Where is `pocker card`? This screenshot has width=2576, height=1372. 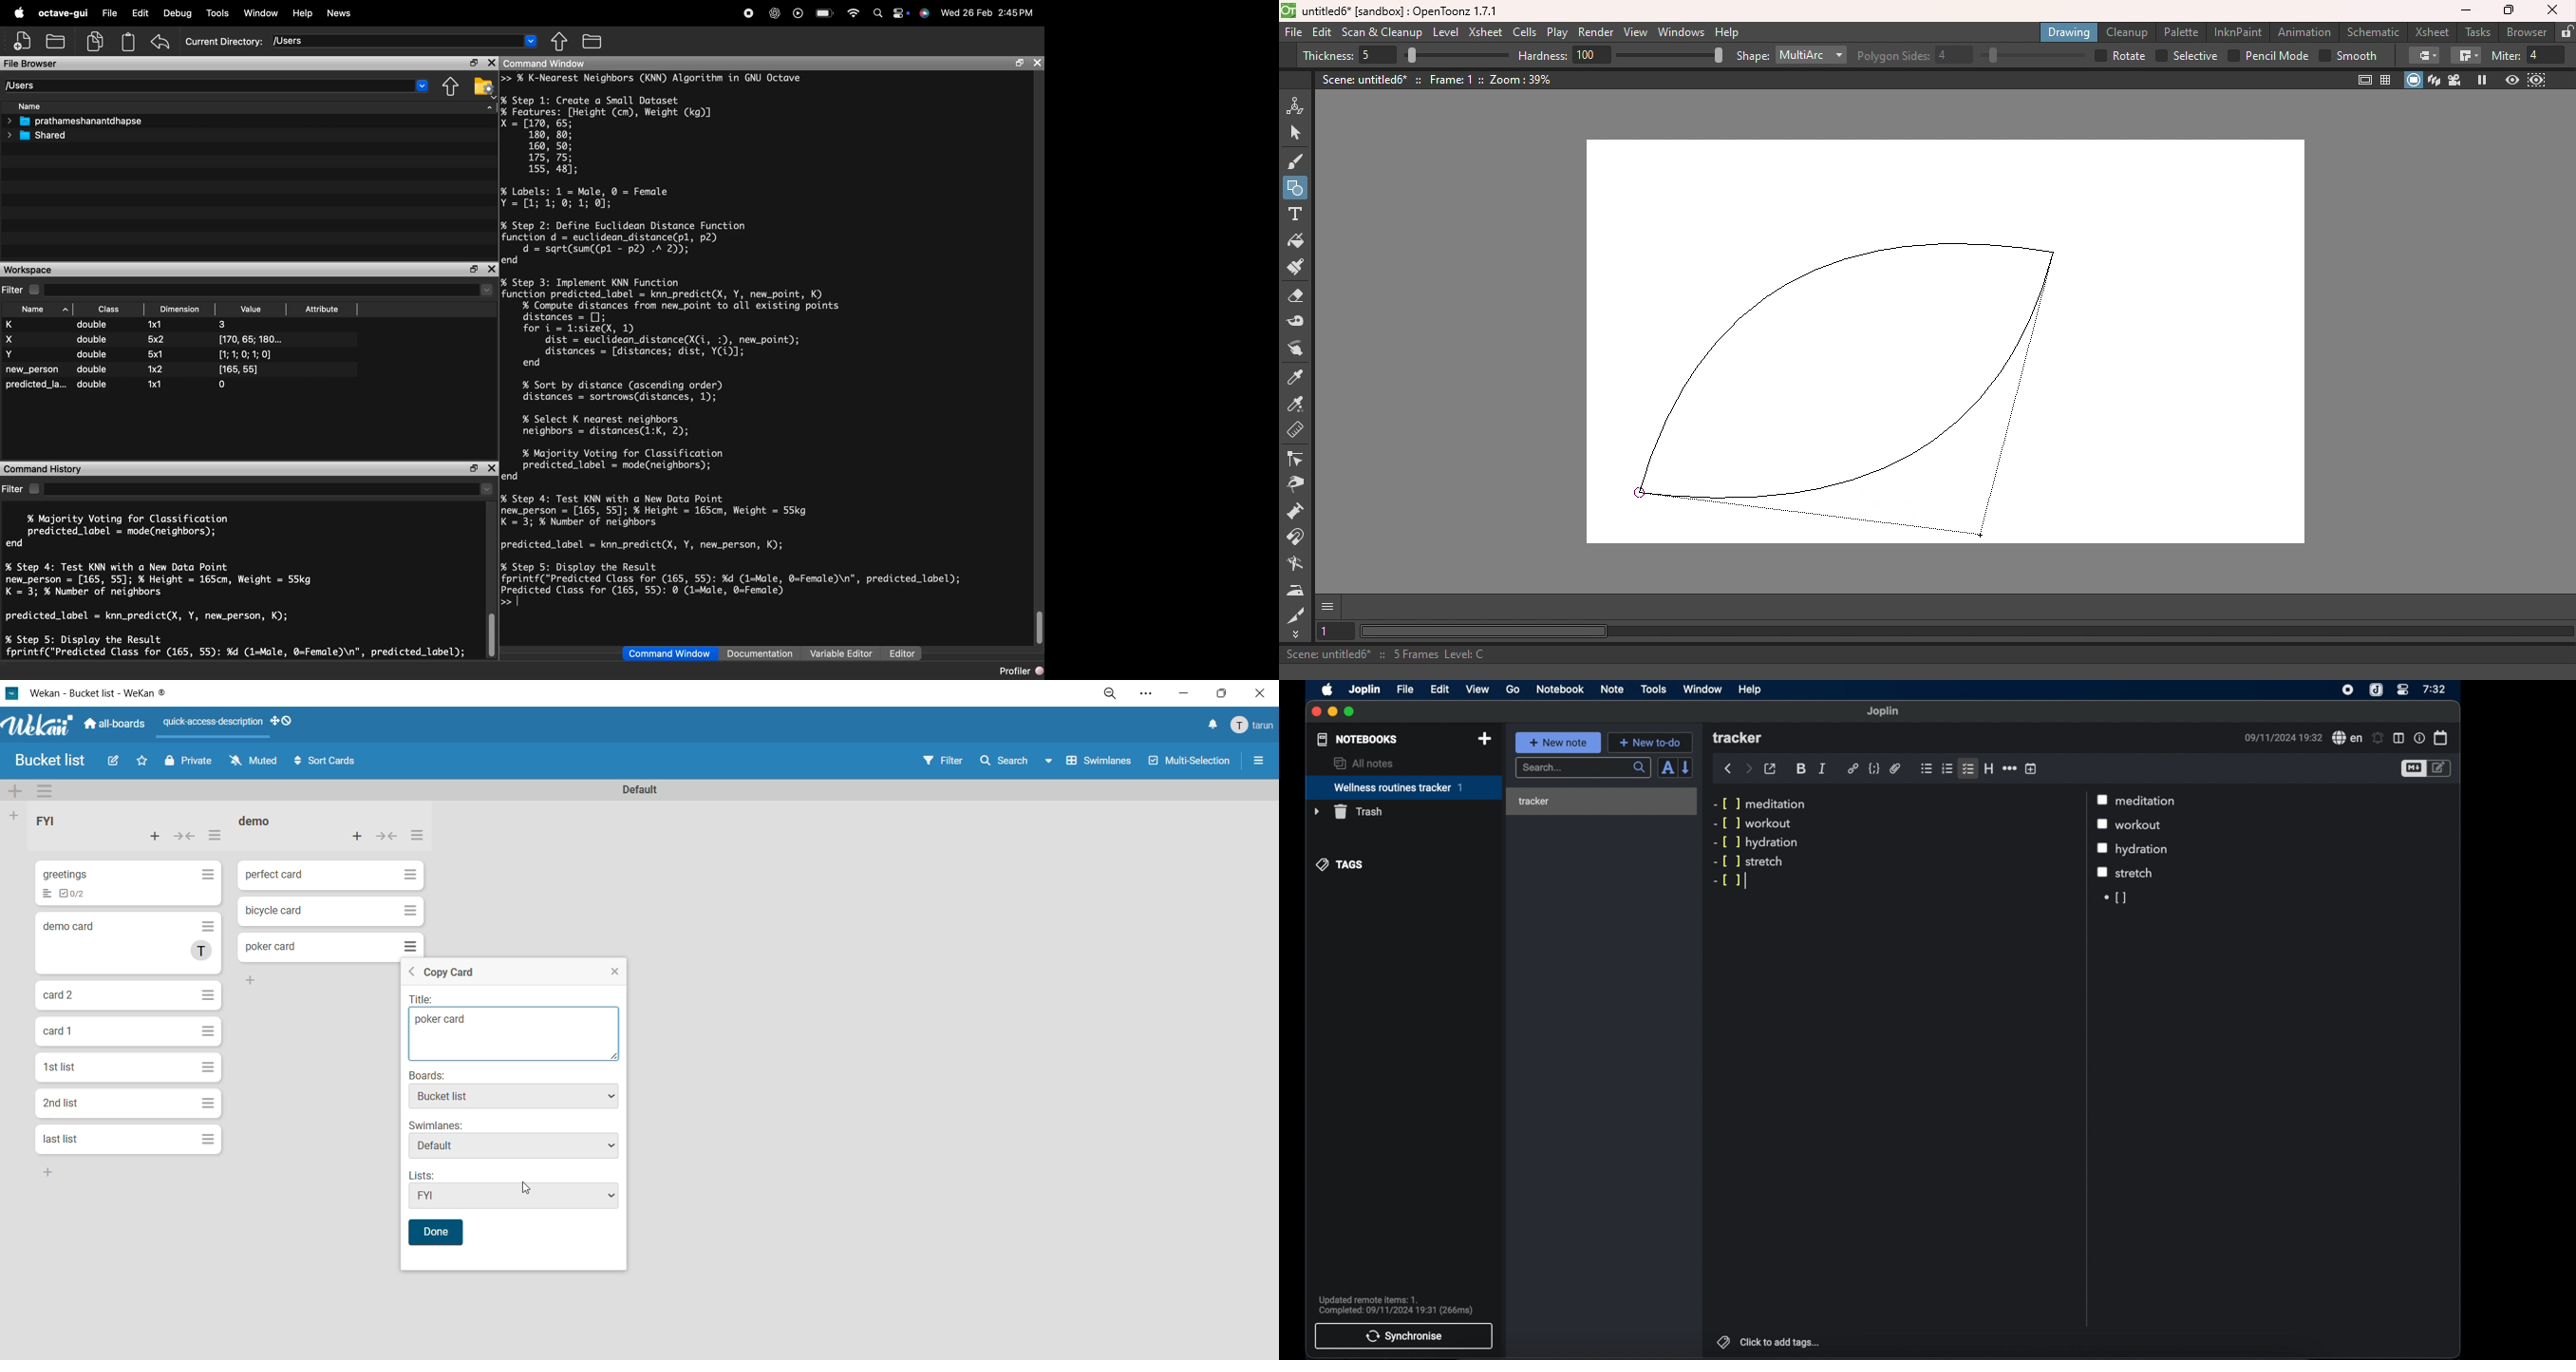
pocker card is located at coordinates (514, 1035).